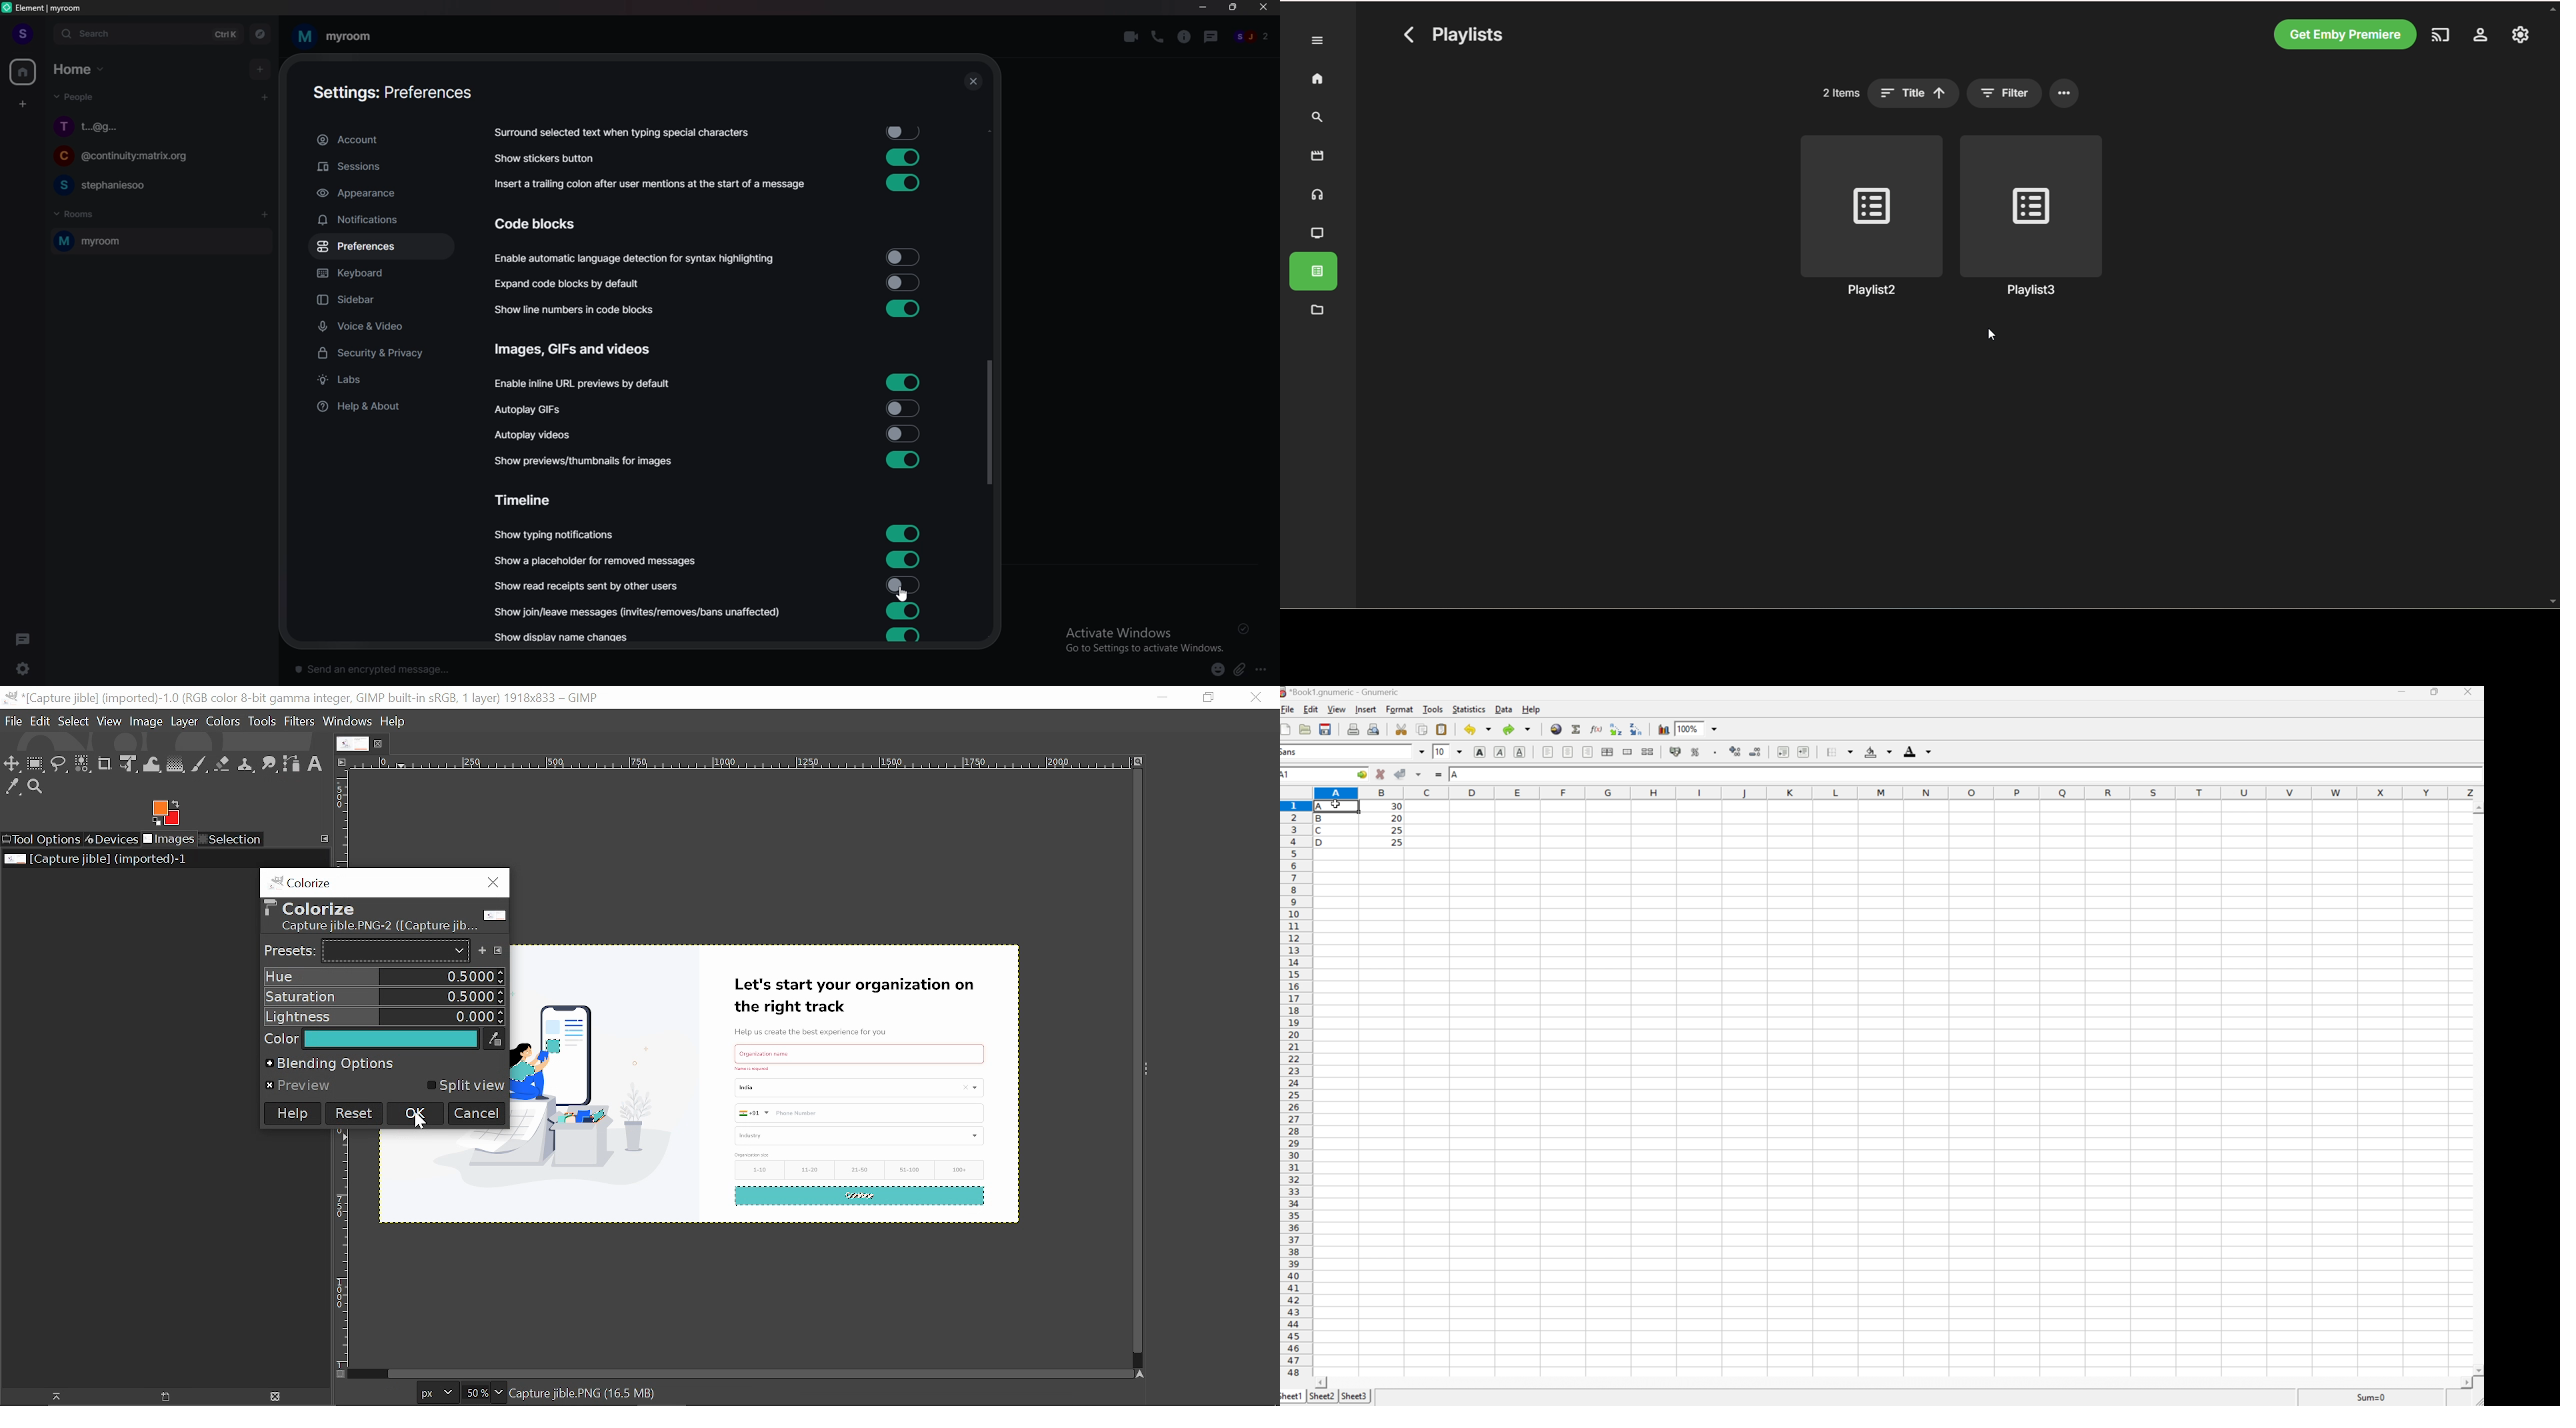 The image size is (2576, 1428). What do you see at coordinates (59, 766) in the screenshot?
I see `Free select tool` at bounding box center [59, 766].